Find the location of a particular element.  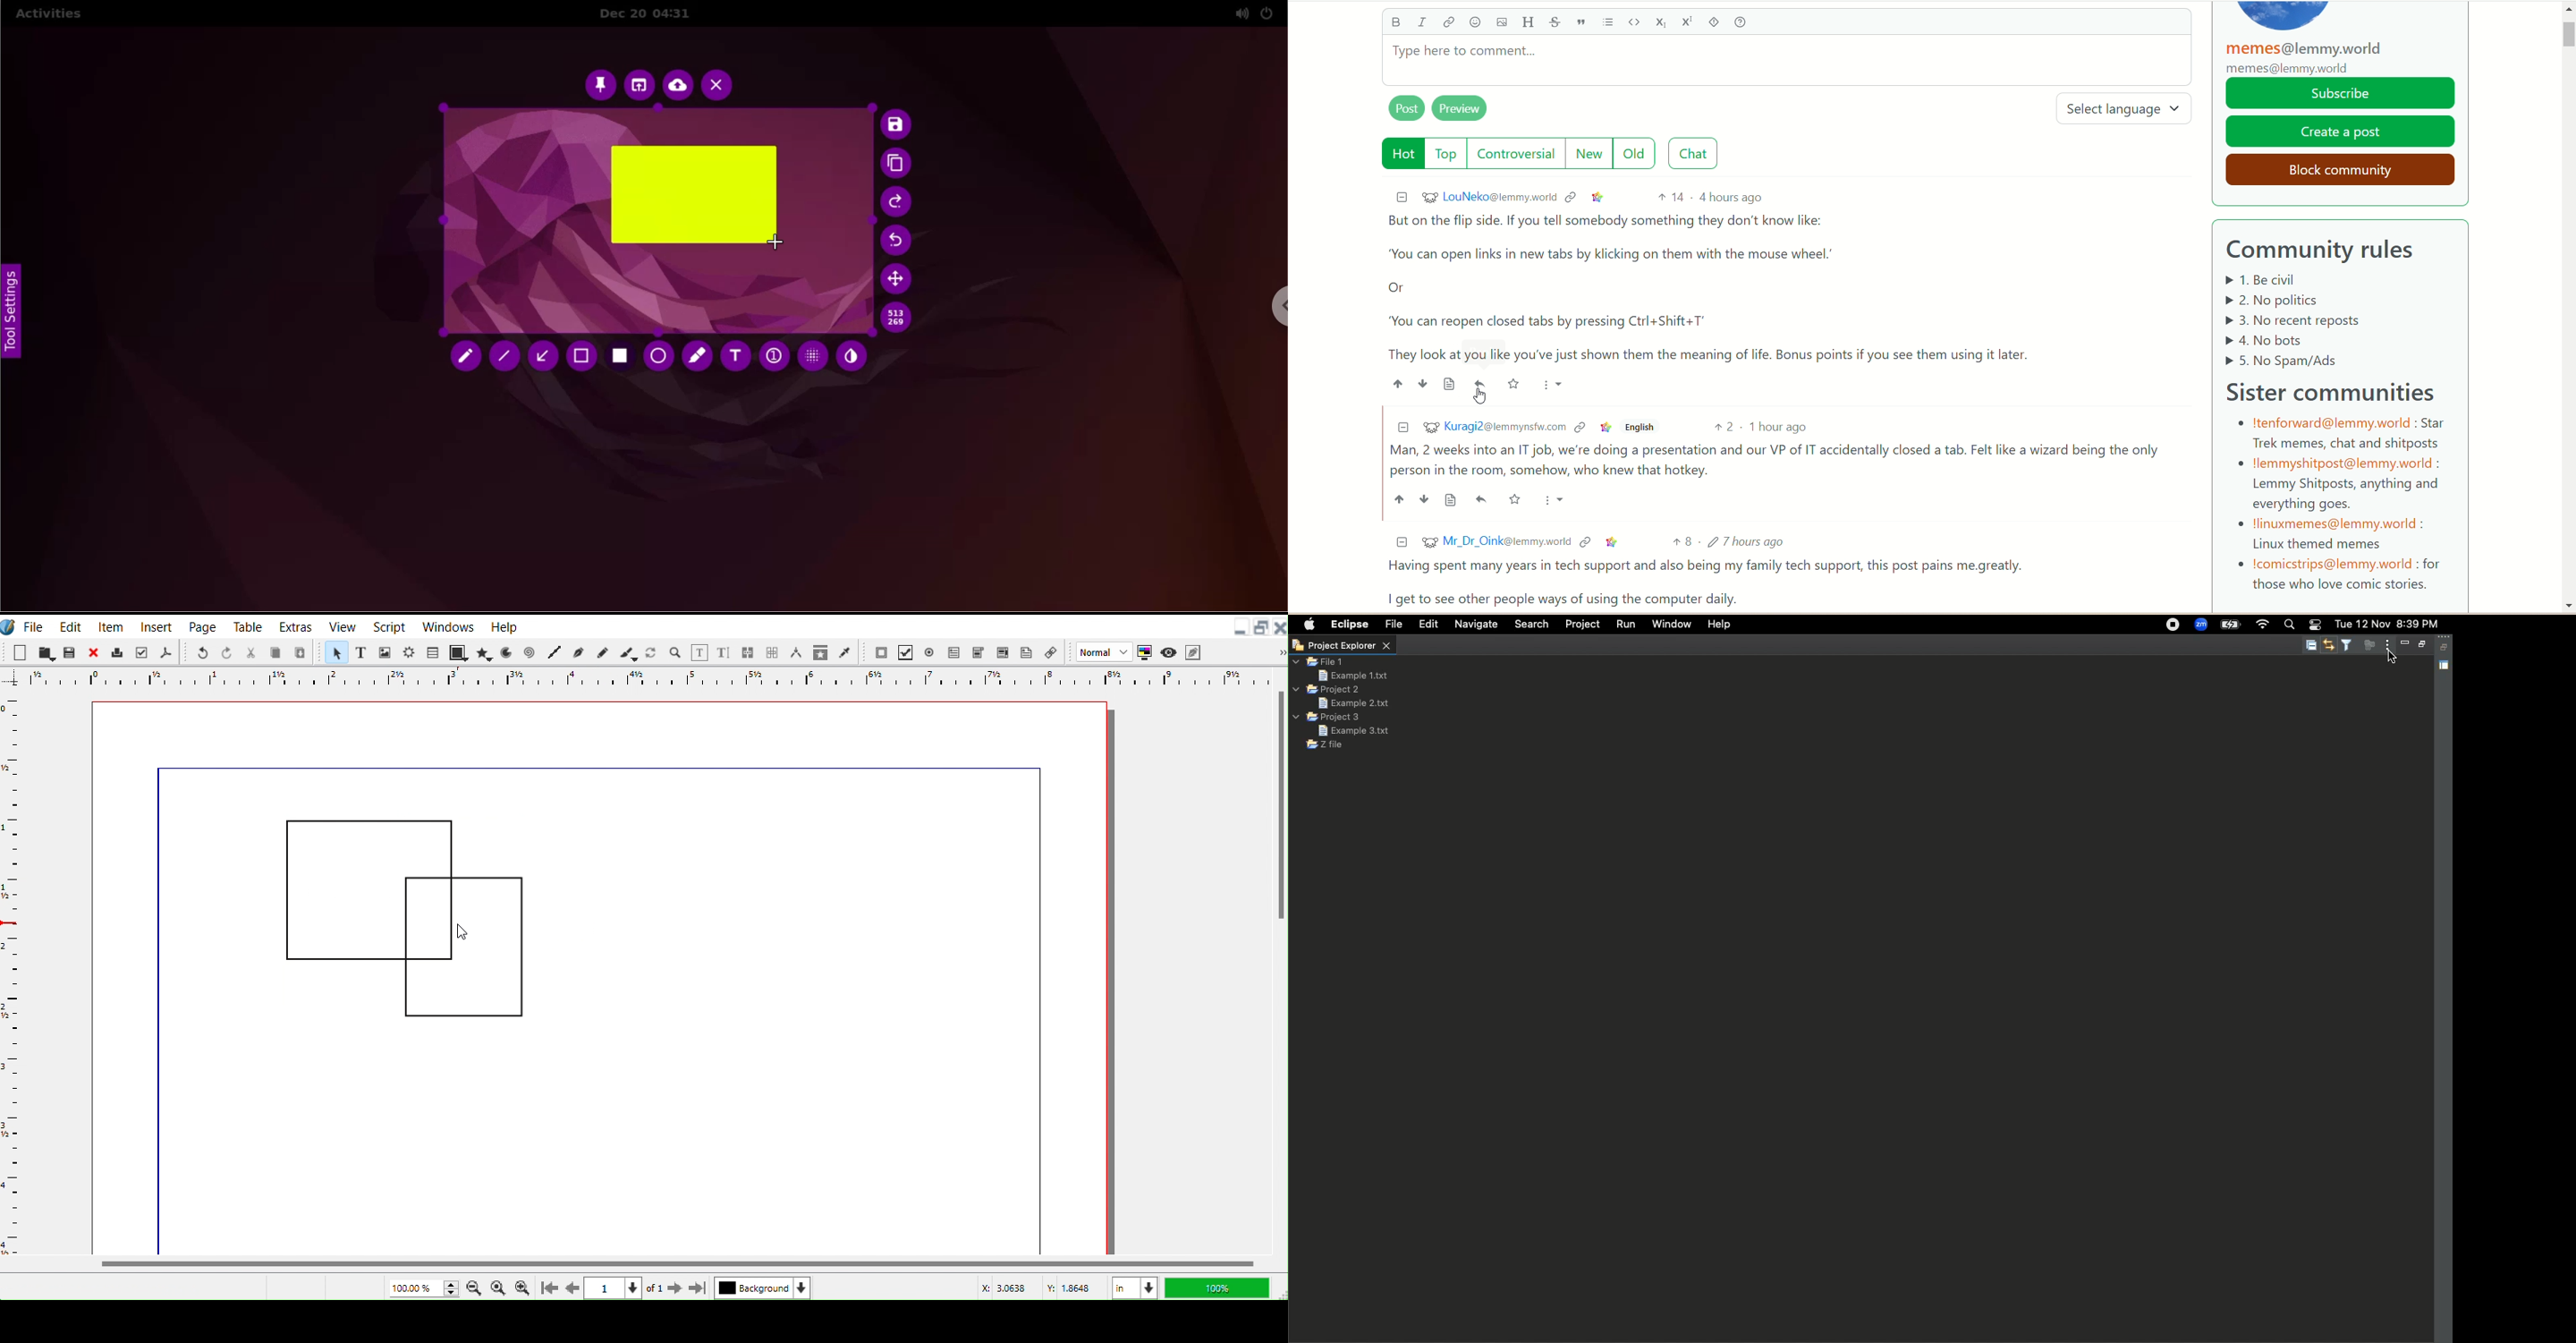

Cut is located at coordinates (251, 651).